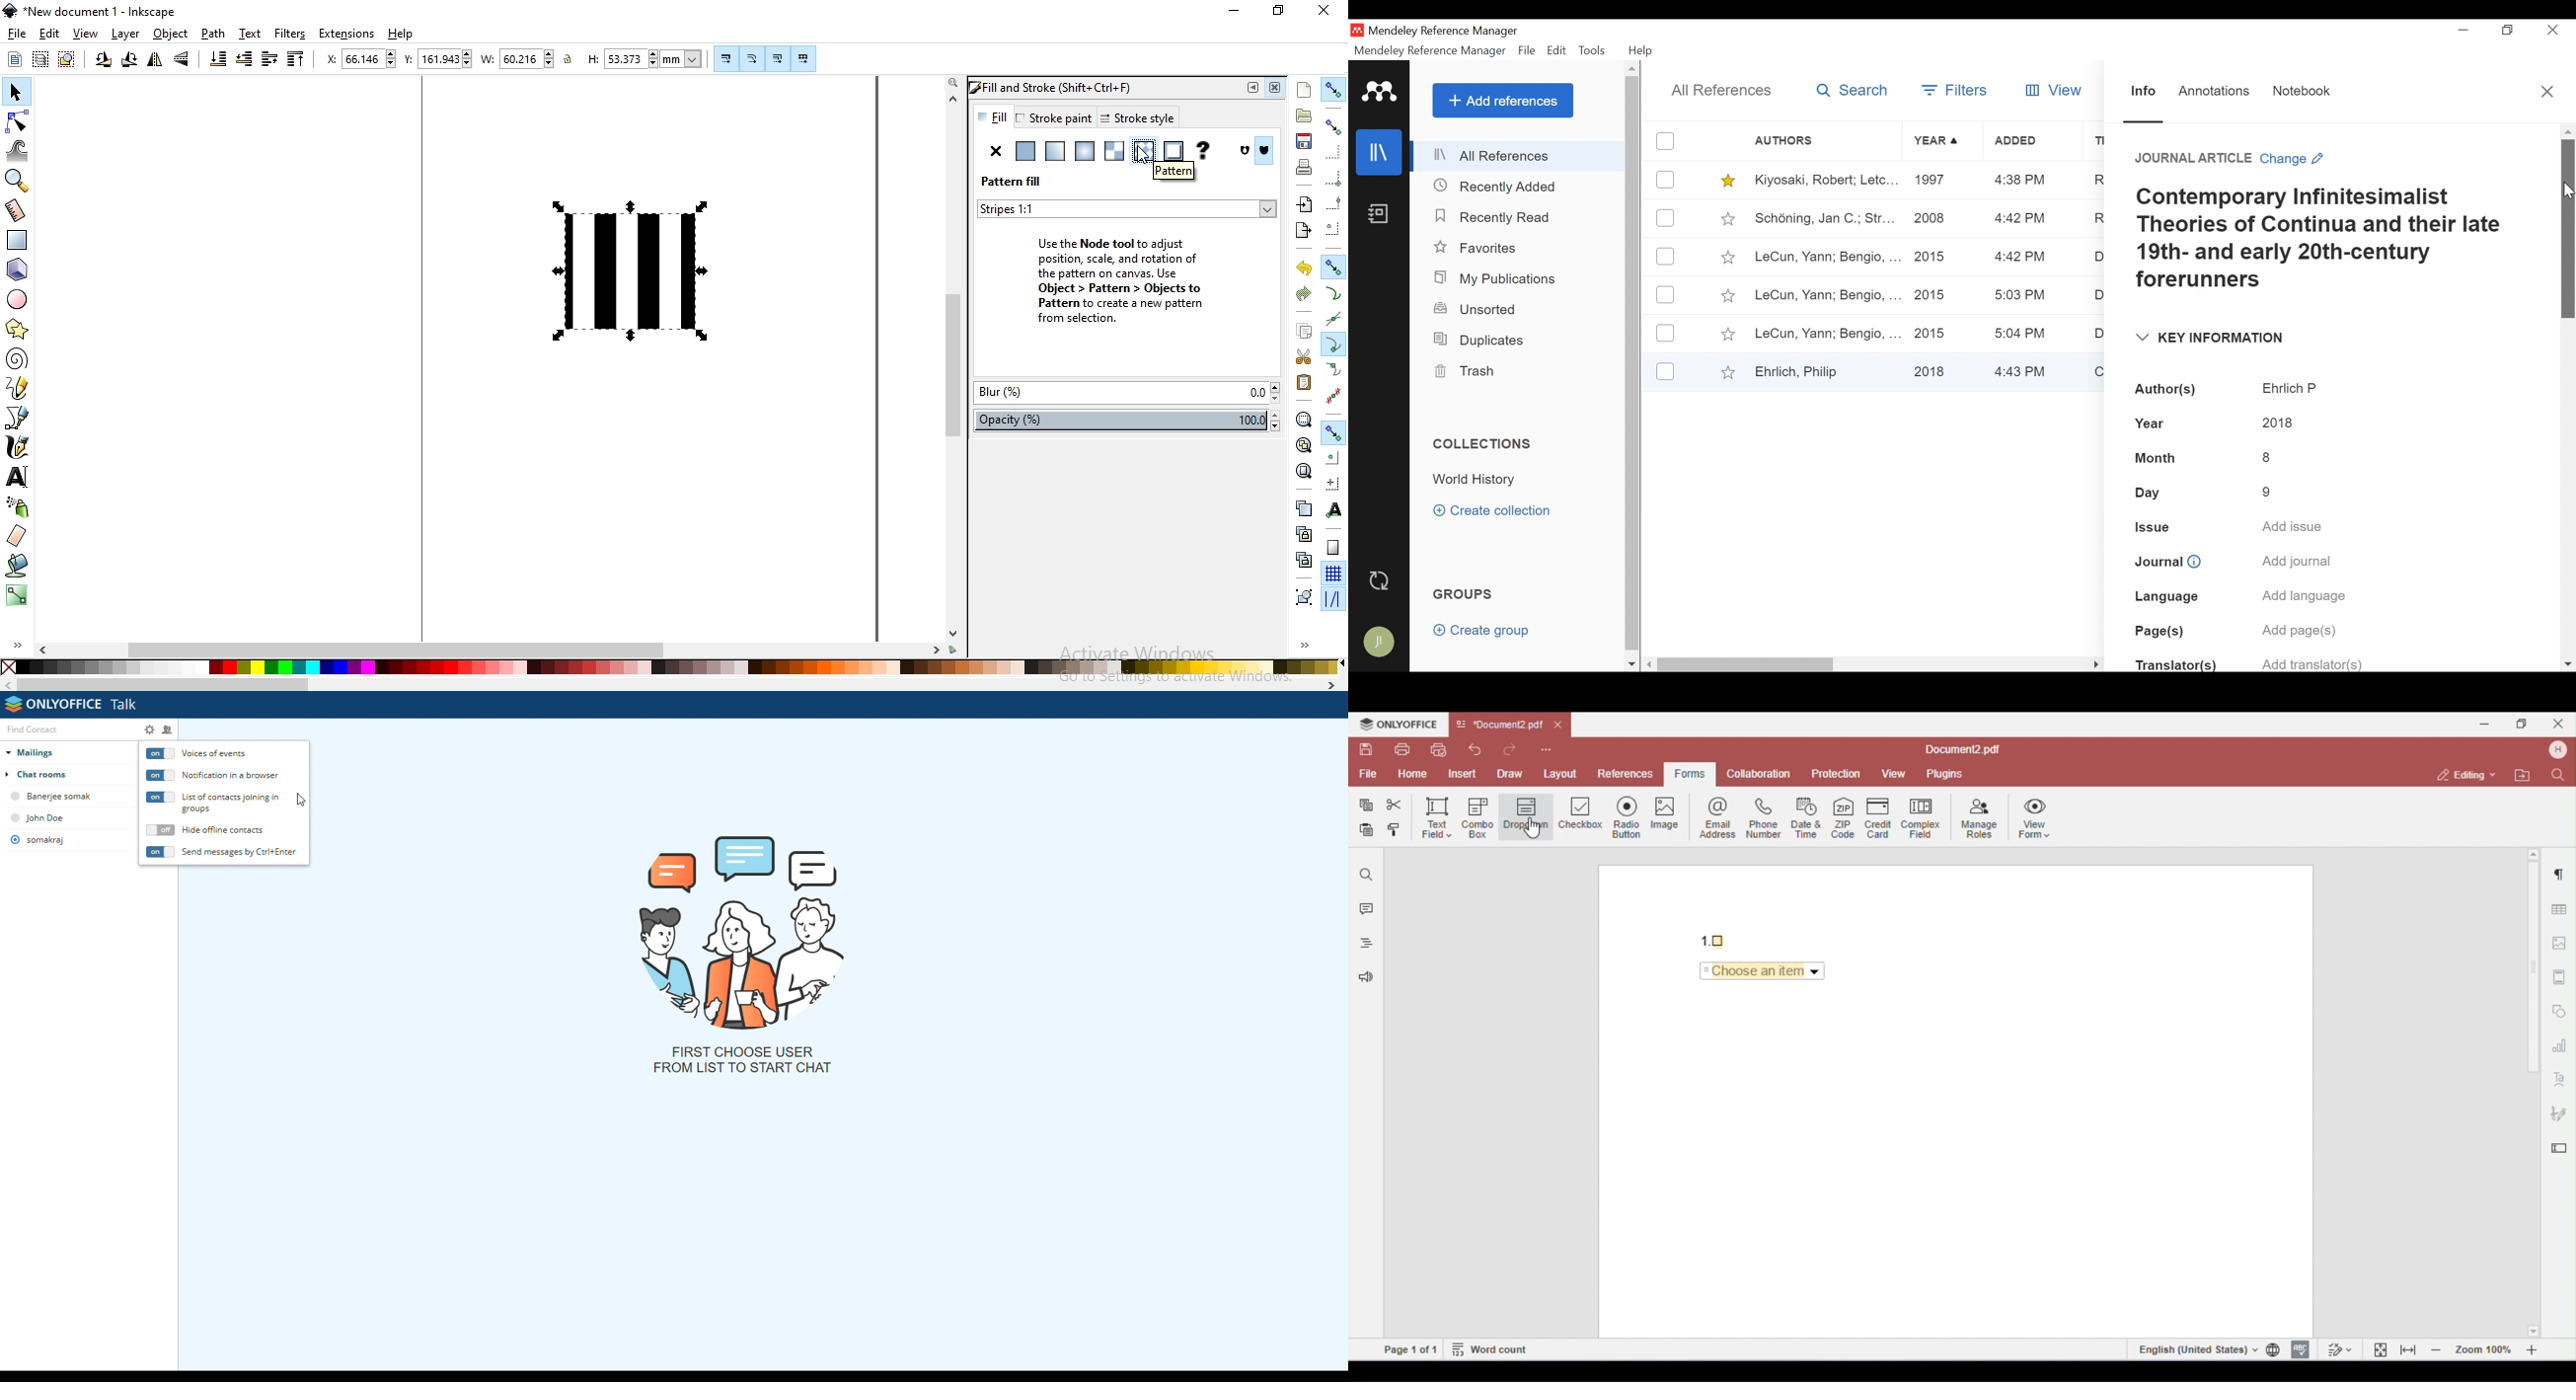 This screenshot has height=1400, width=2576. I want to click on draw bazier lines and straight lines, so click(18, 418).